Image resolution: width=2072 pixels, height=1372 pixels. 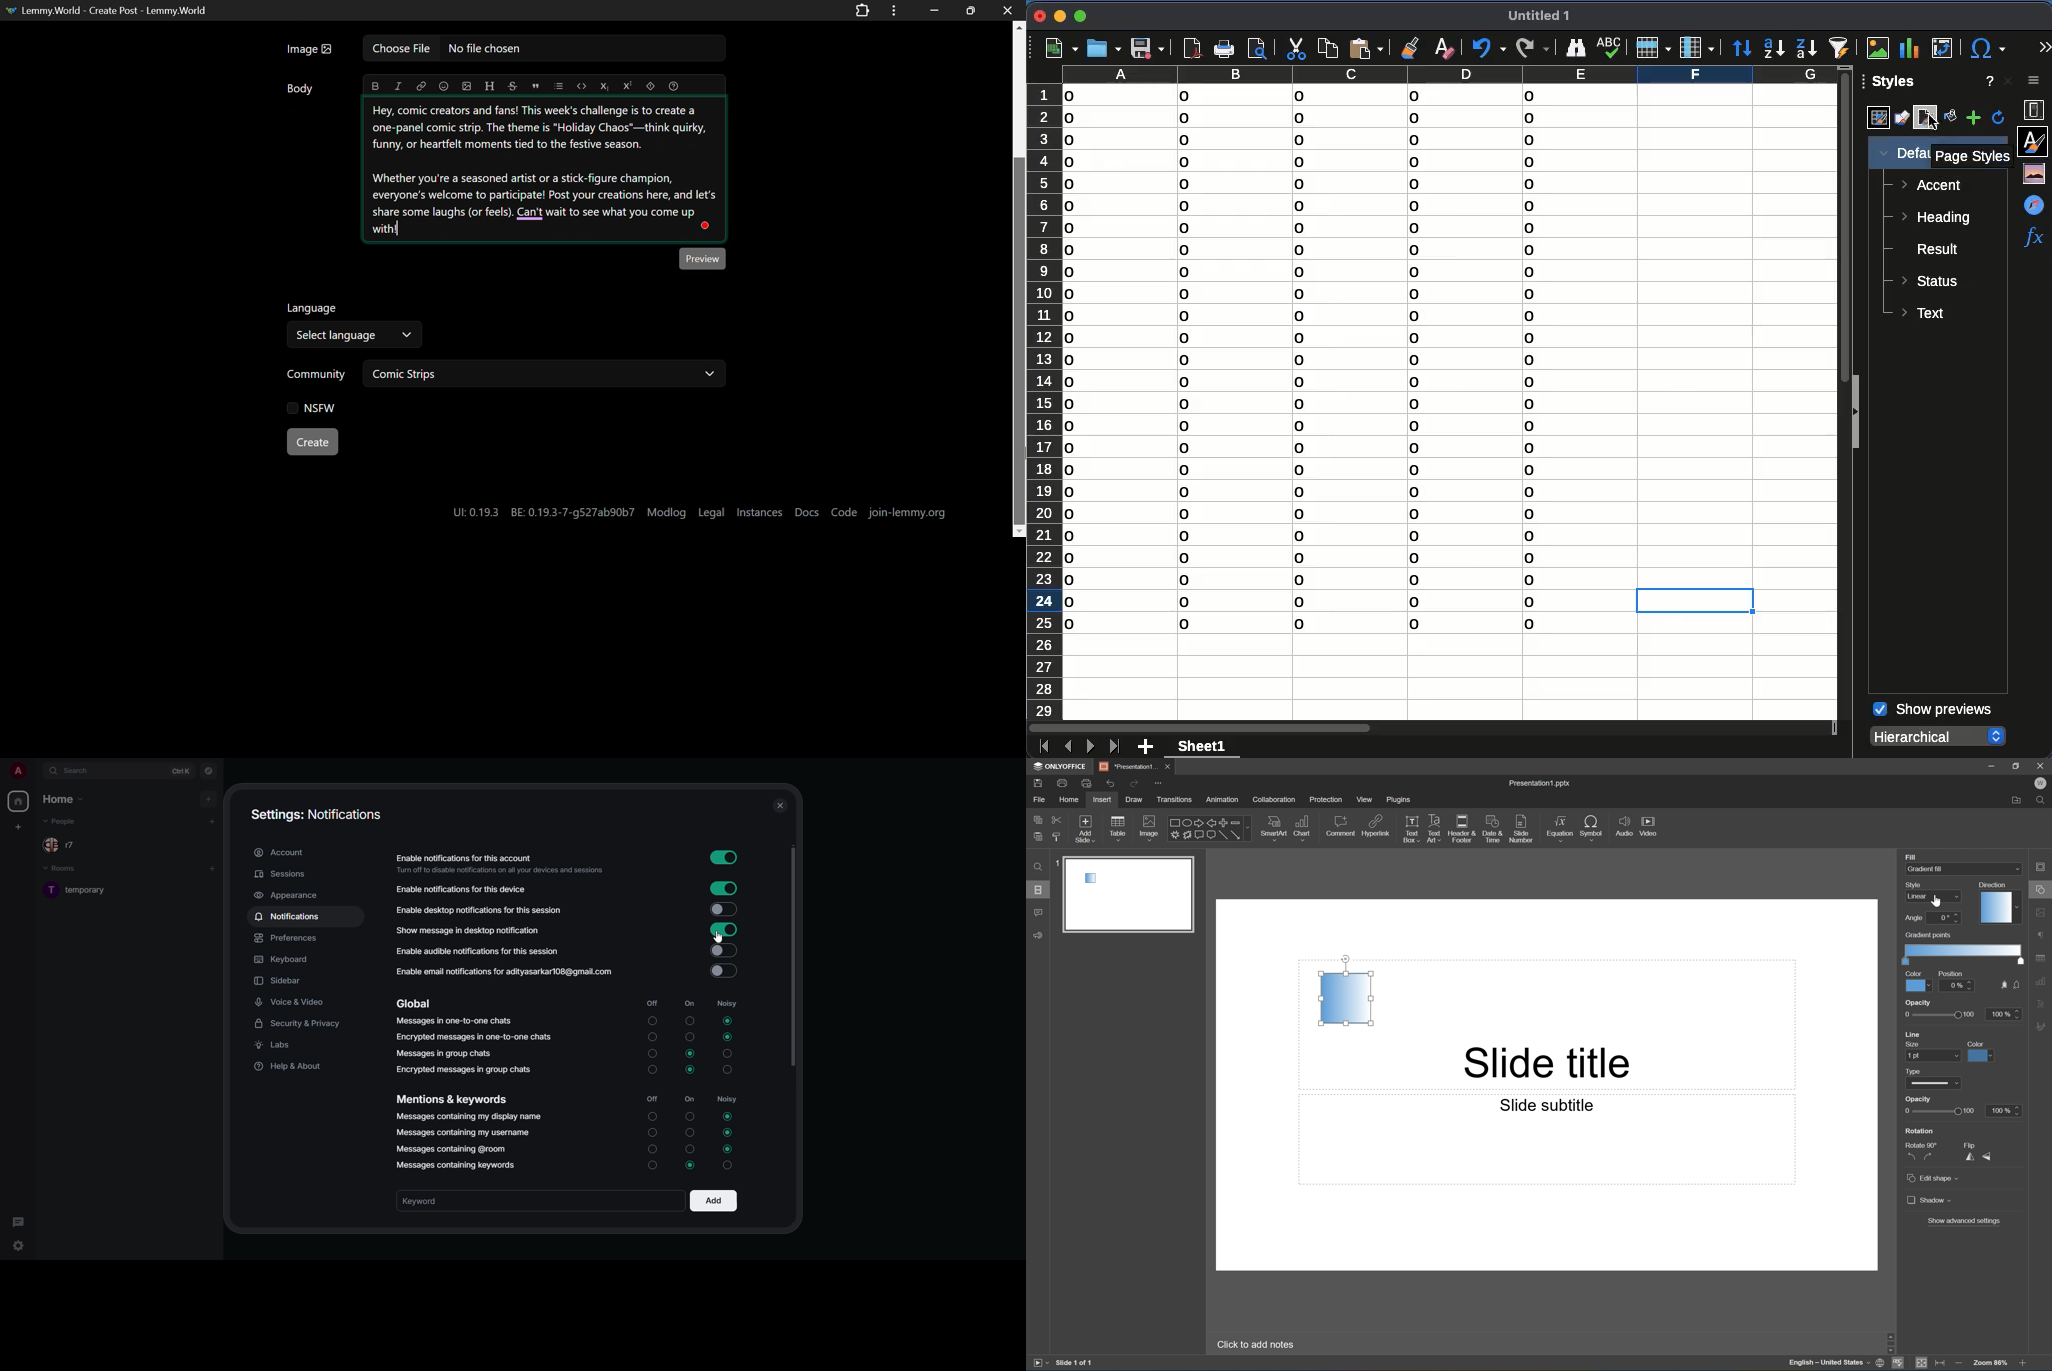 I want to click on Header & Footer, so click(x=1462, y=829).